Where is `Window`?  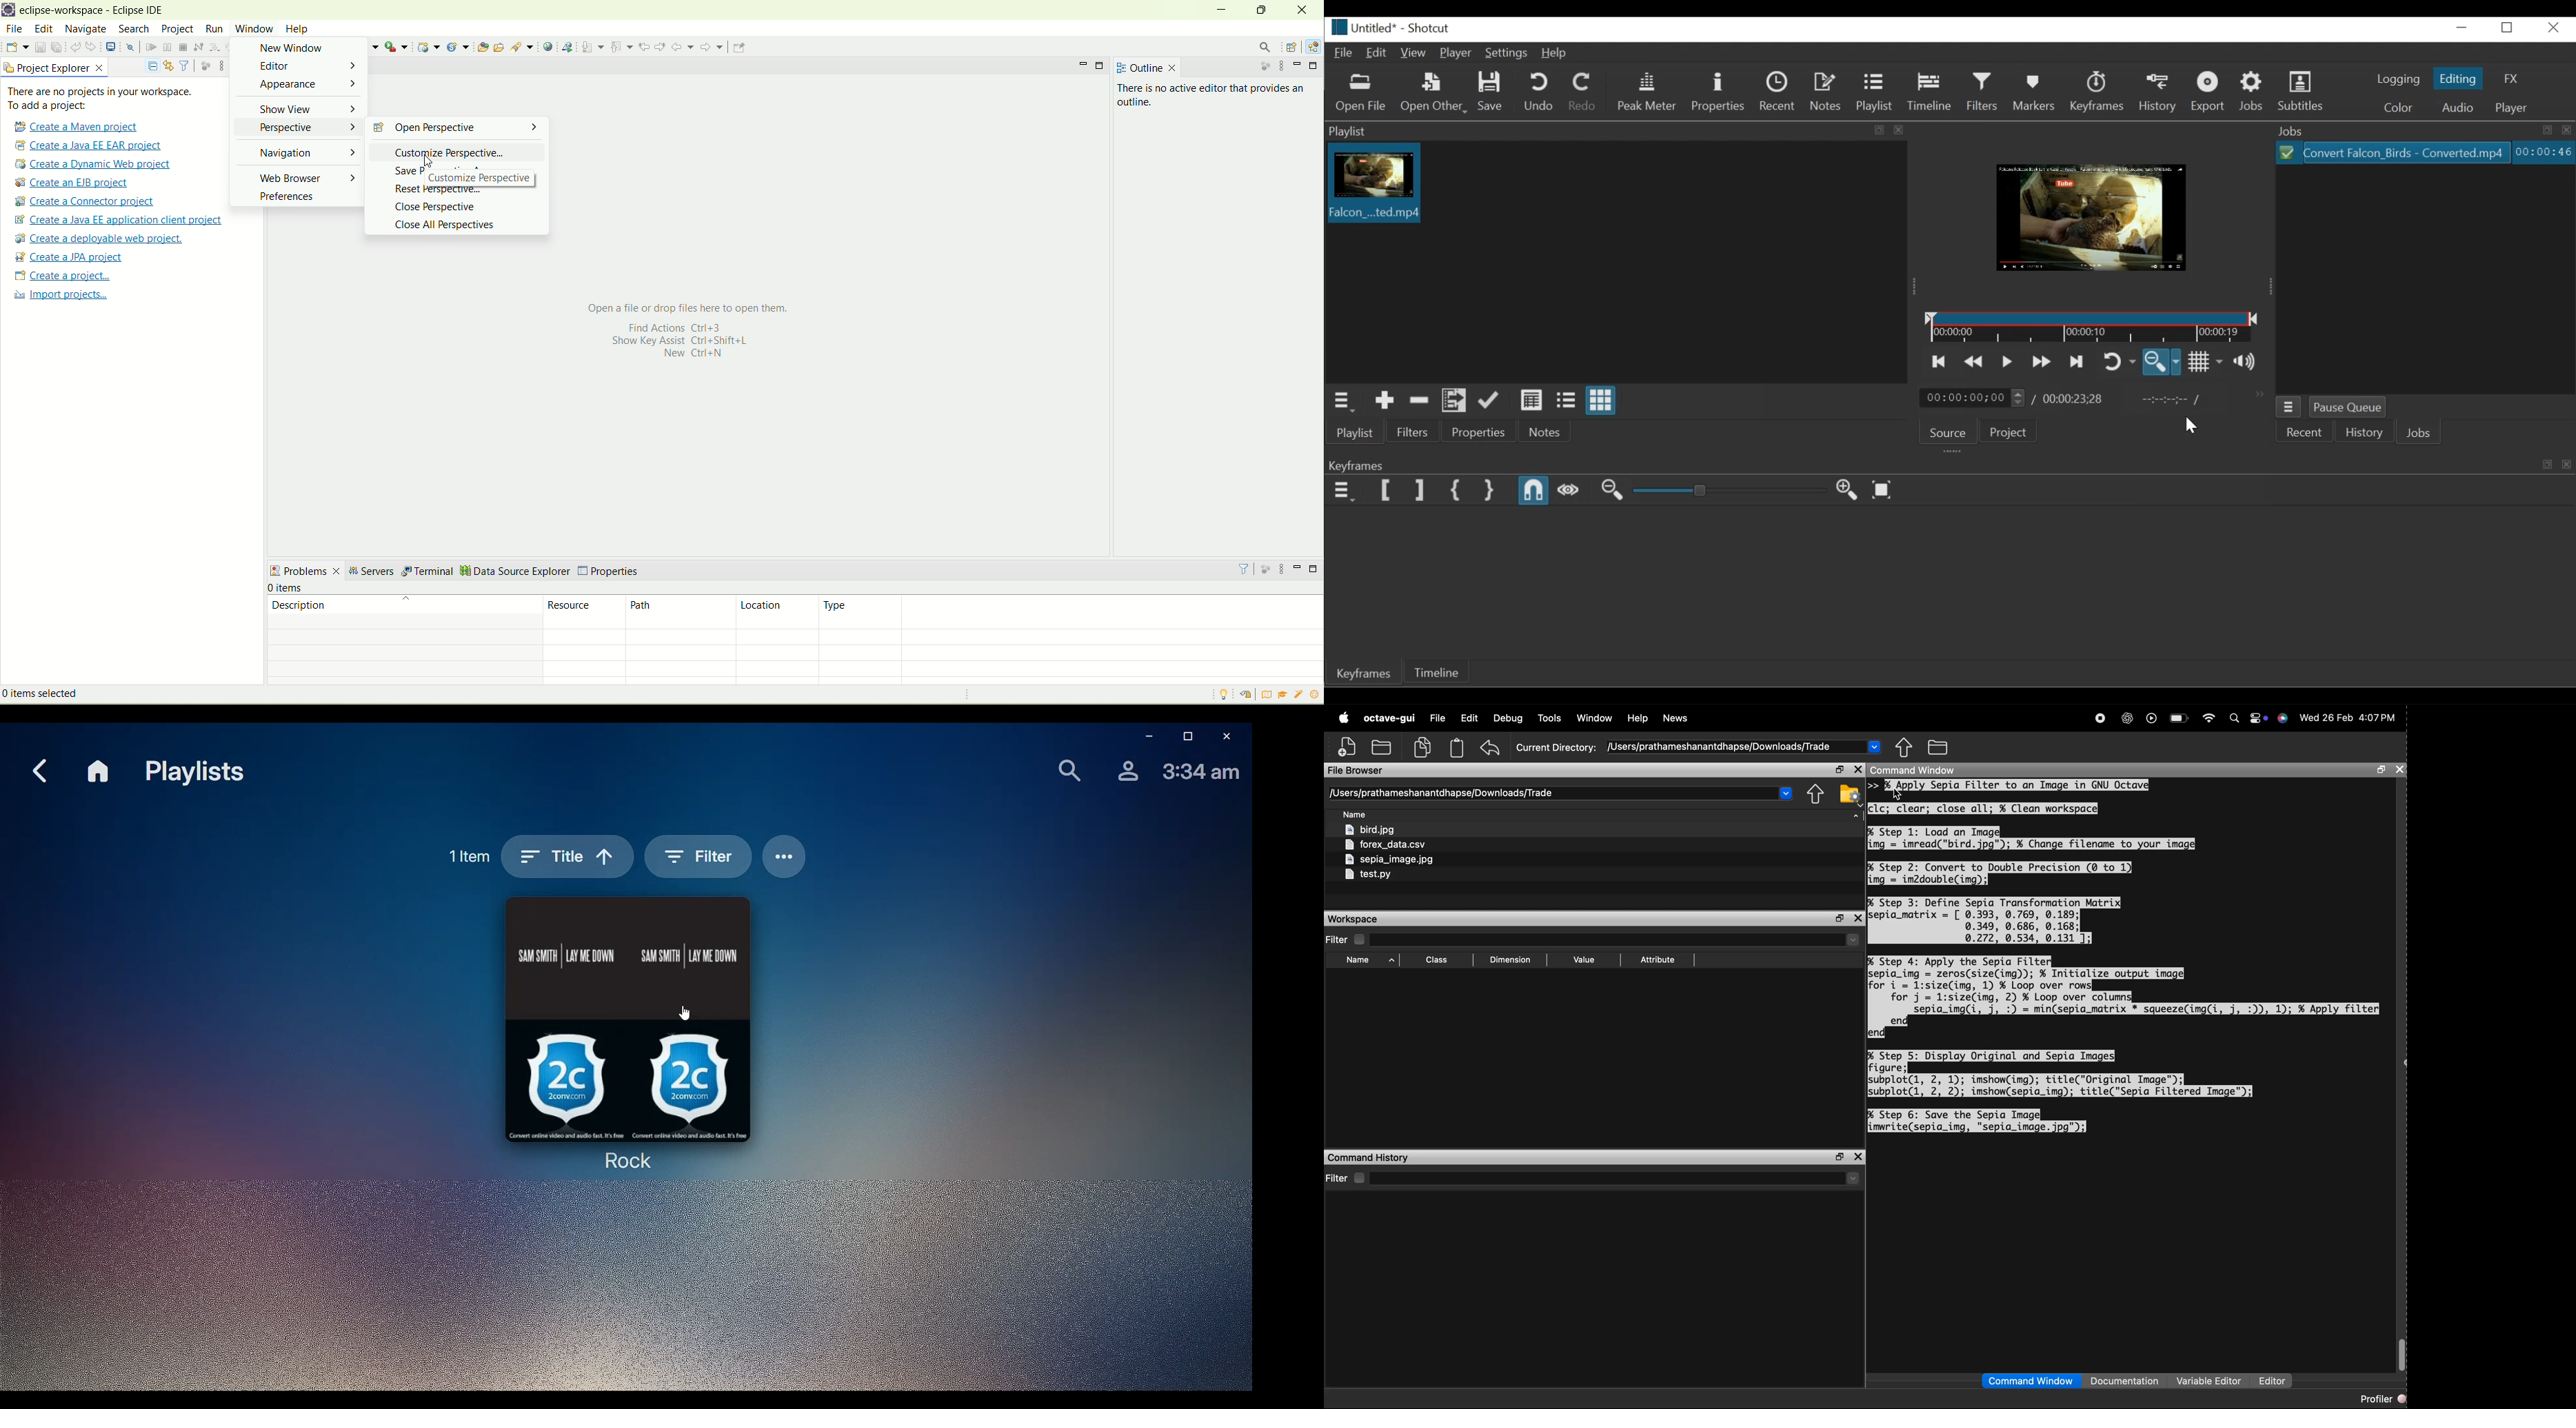
Window is located at coordinates (1595, 717).